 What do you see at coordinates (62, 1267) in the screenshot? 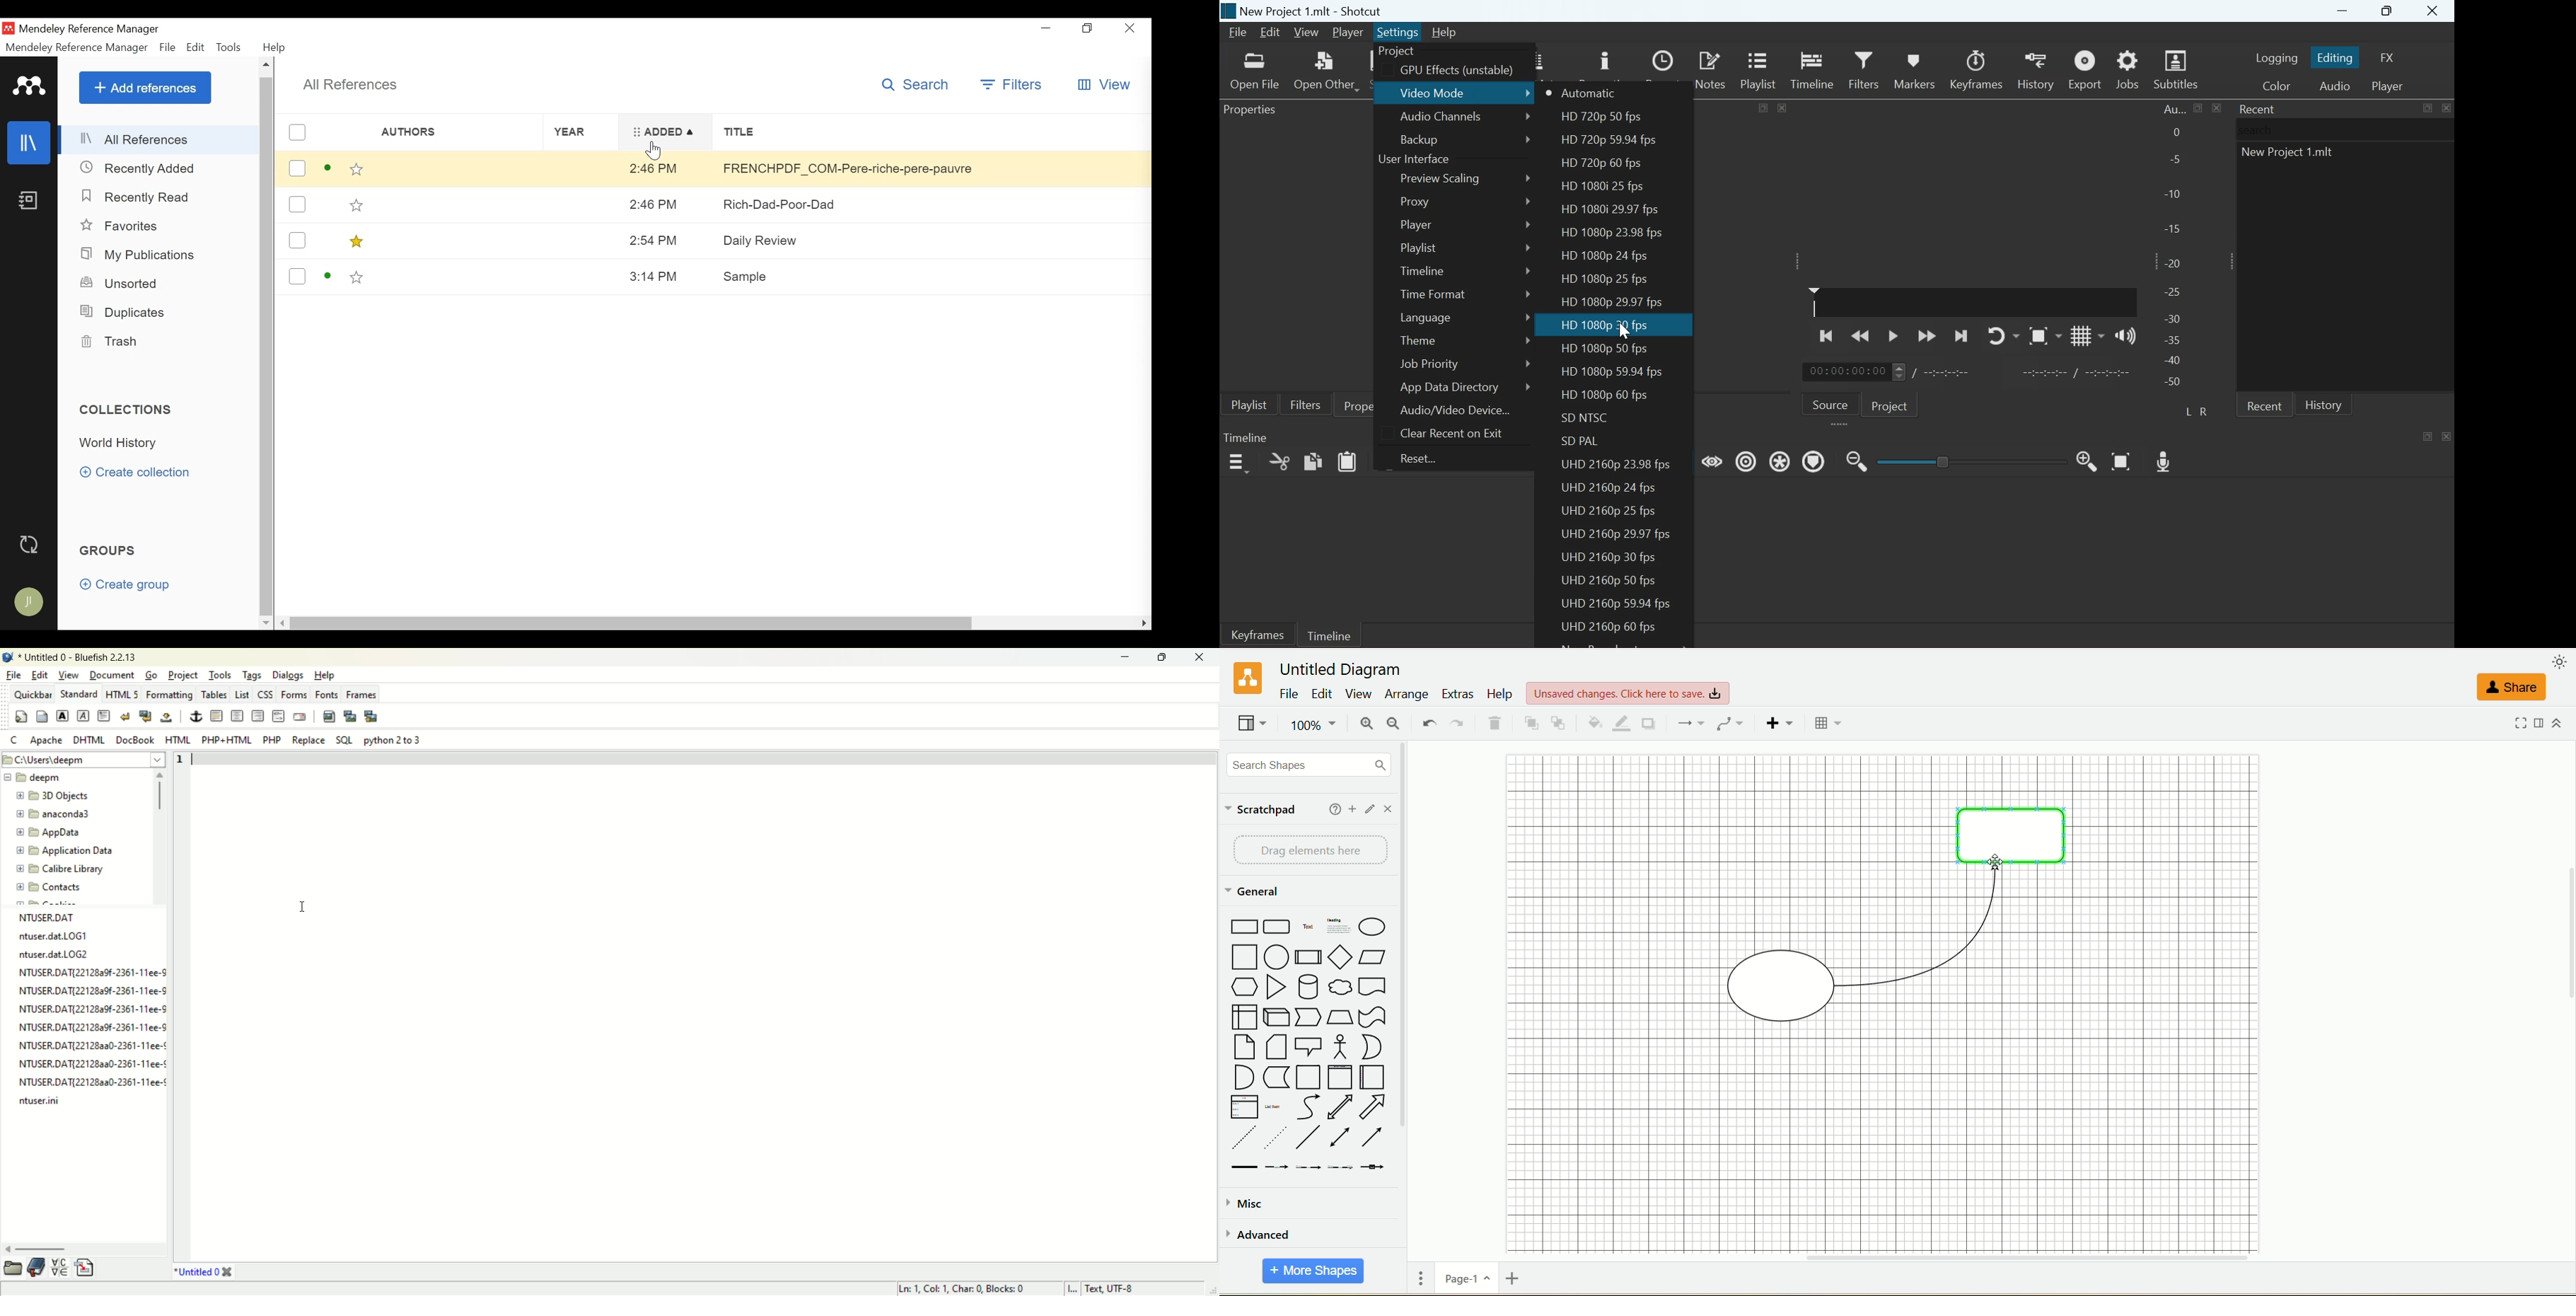
I see `charmap` at bounding box center [62, 1267].